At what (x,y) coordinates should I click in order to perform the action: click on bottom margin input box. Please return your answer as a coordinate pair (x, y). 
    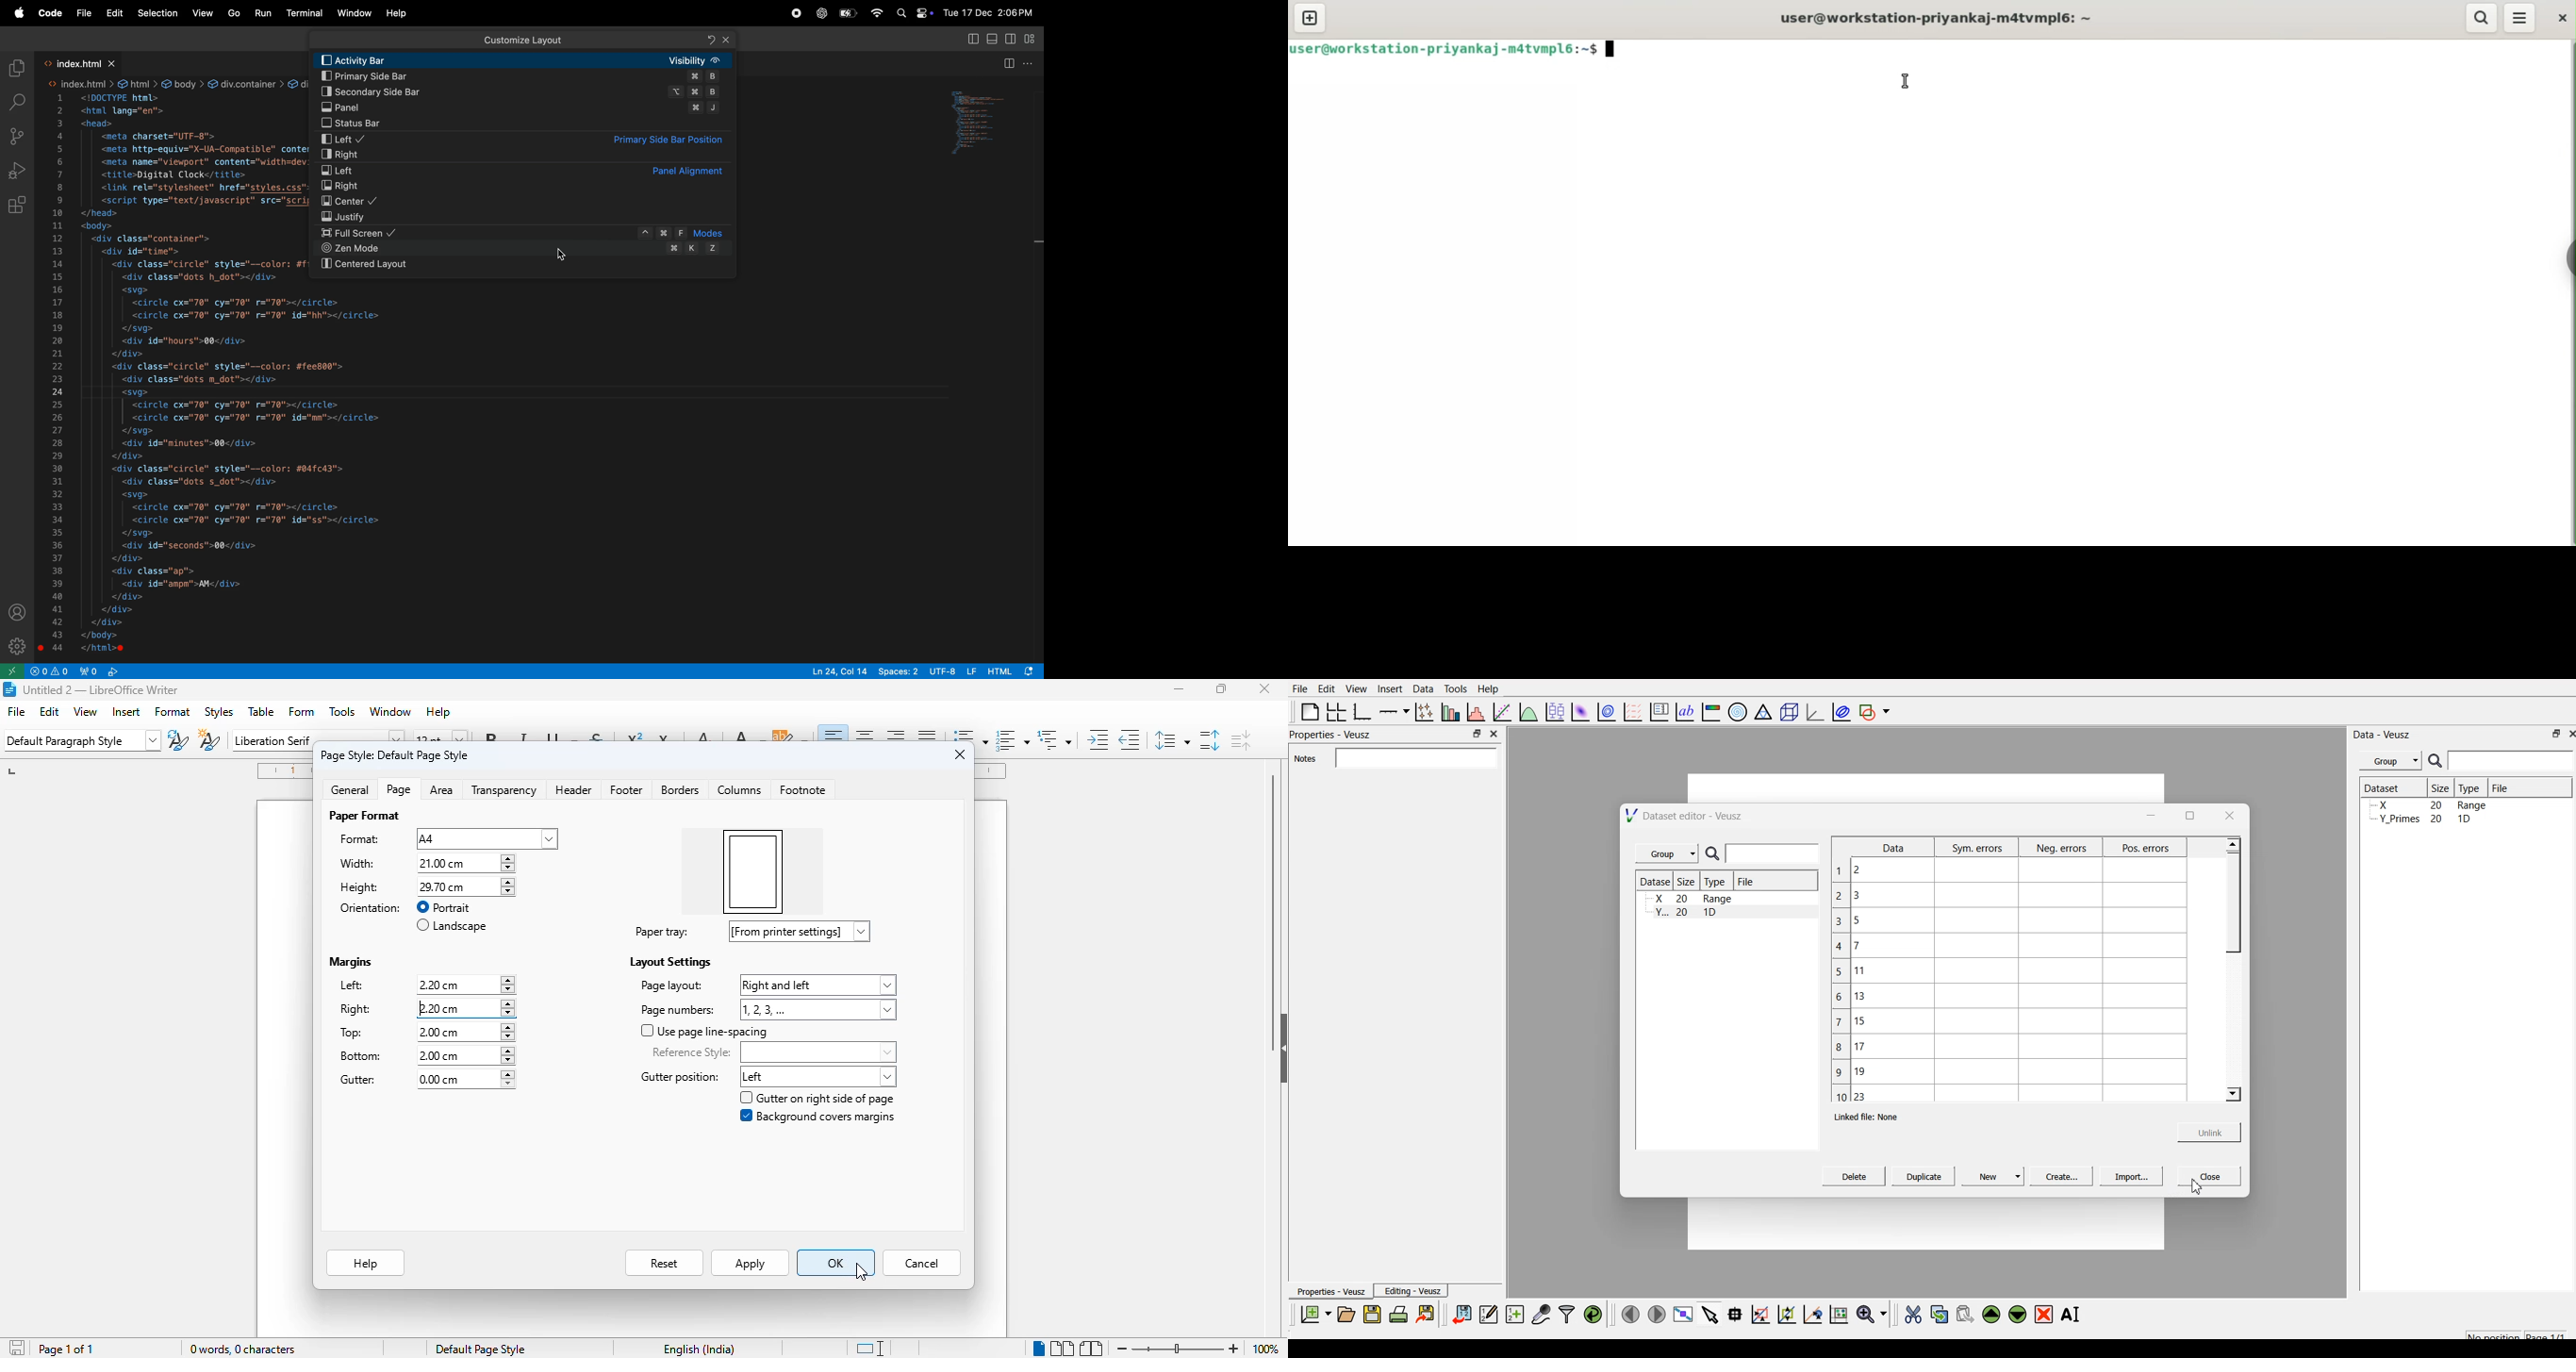
    Looking at the image, I should click on (454, 1056).